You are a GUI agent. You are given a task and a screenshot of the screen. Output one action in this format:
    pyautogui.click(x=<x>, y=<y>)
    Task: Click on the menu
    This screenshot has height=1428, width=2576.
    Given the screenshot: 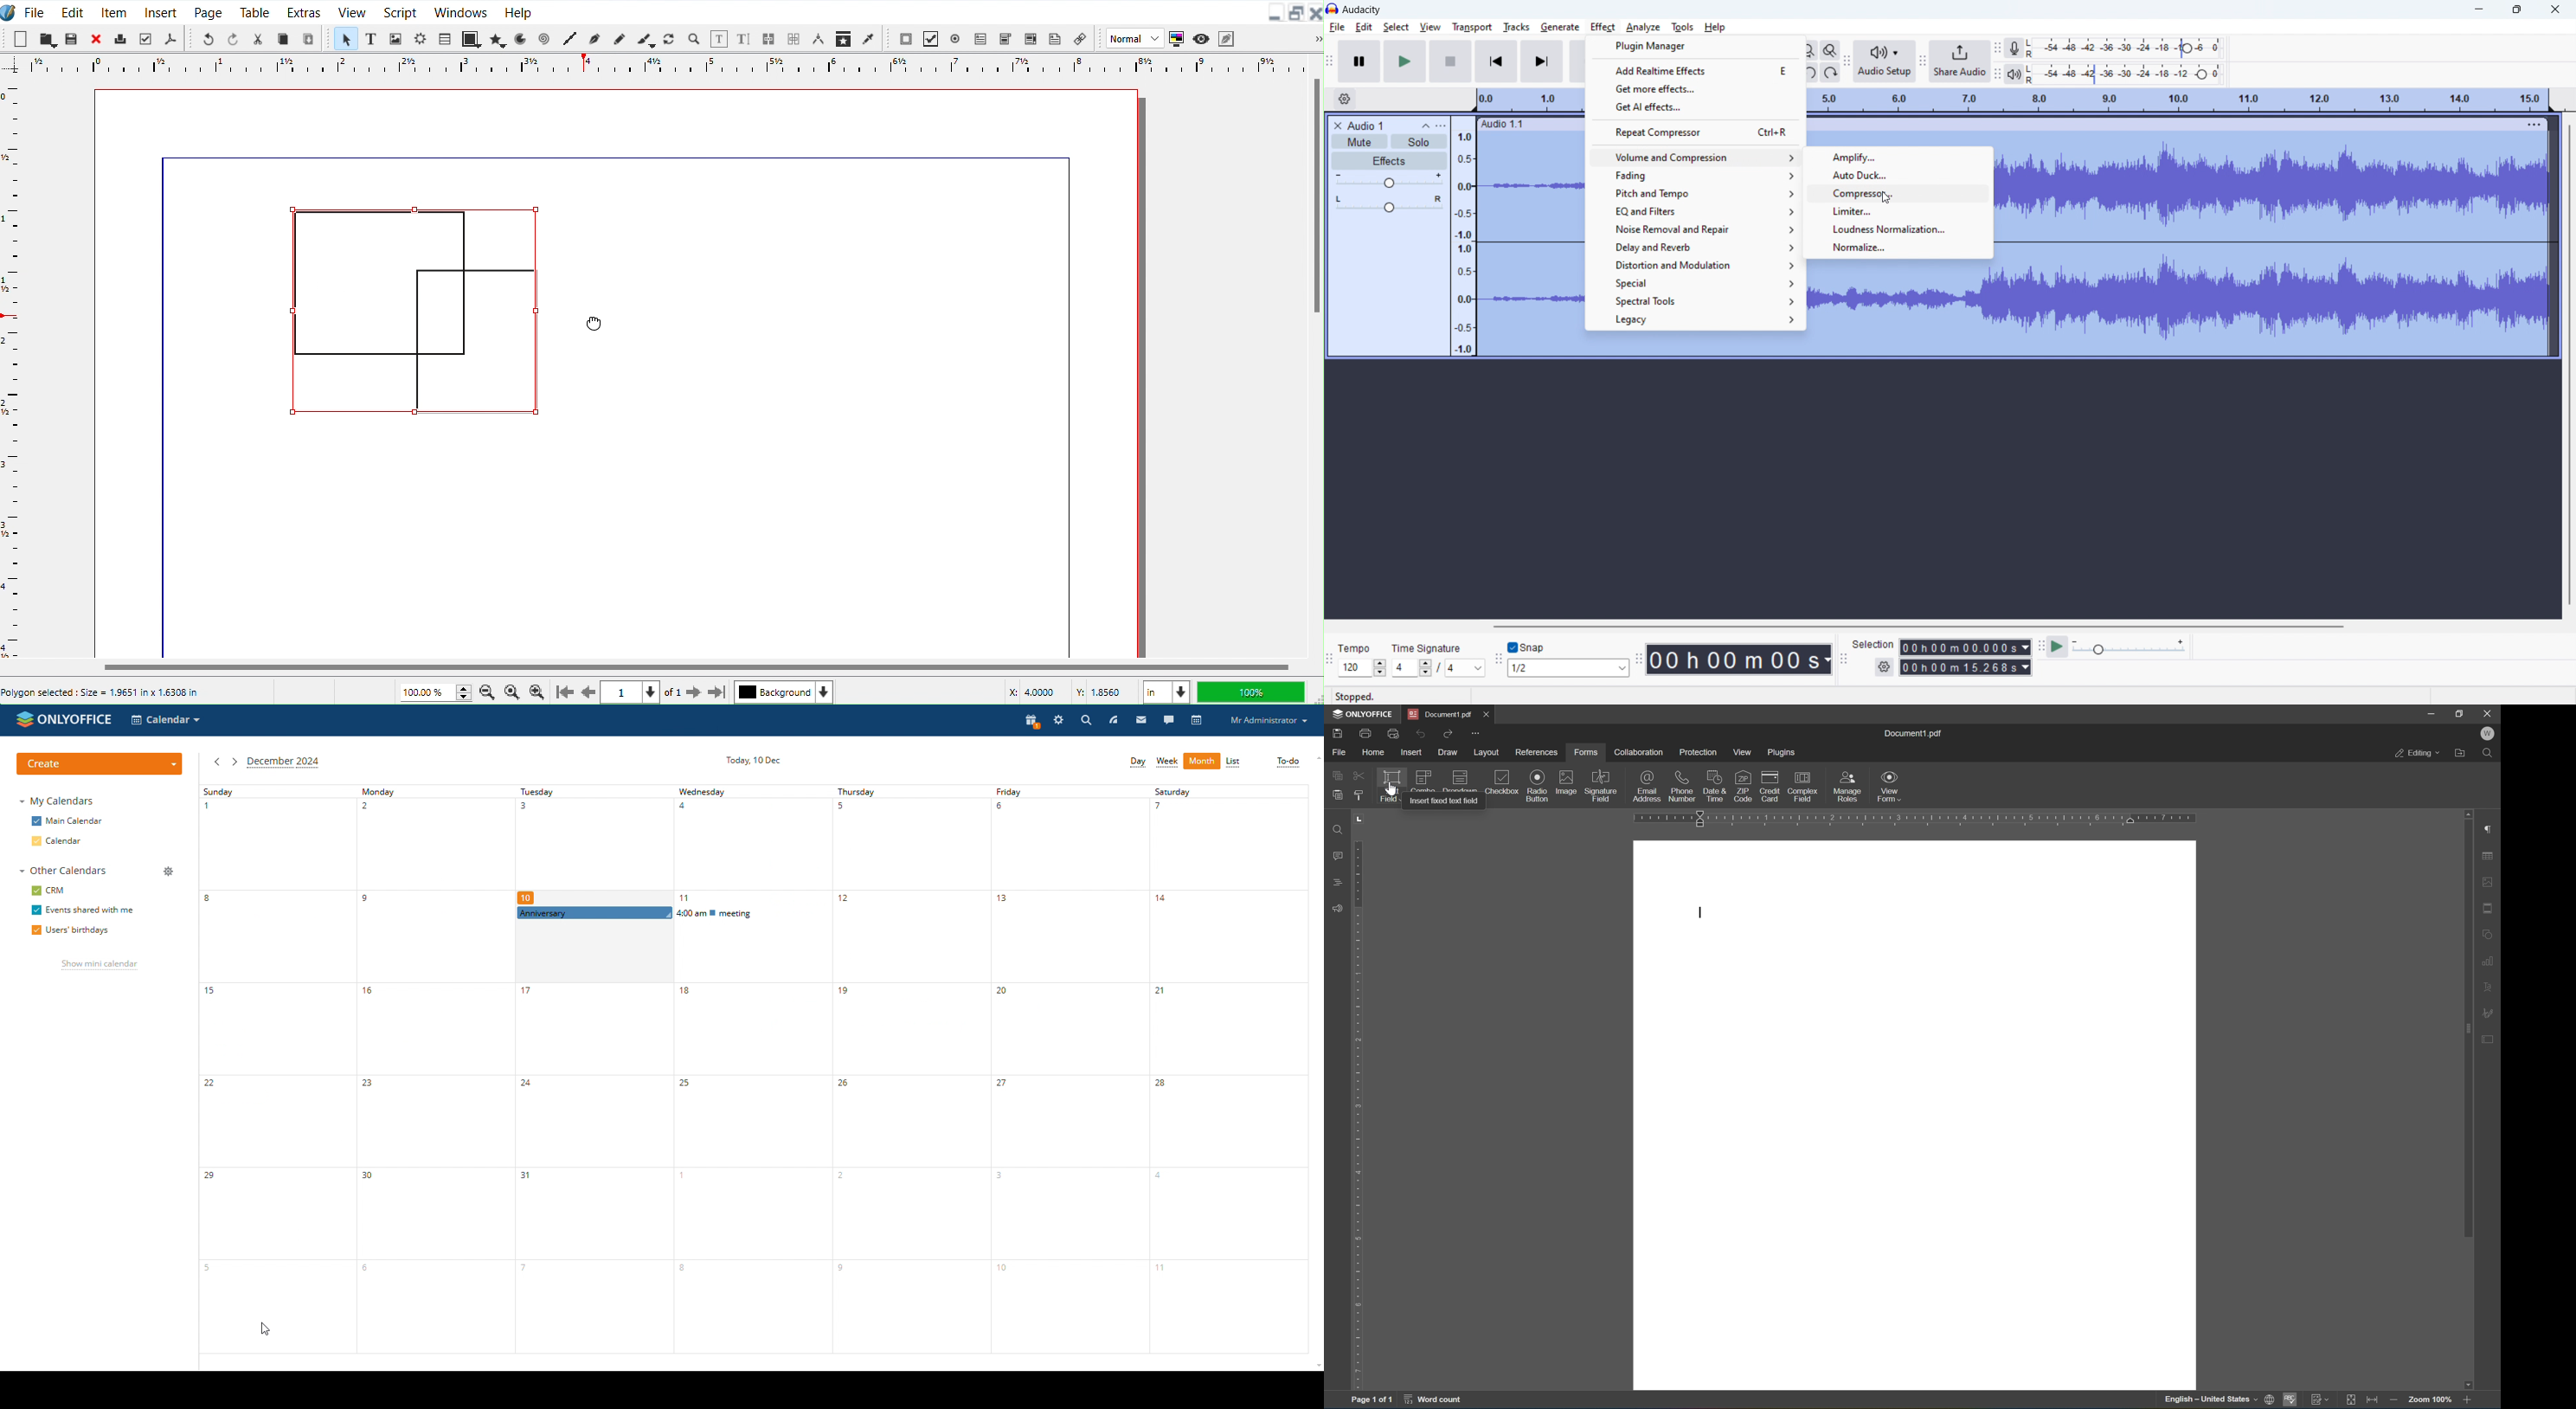 What is the action you would take?
    pyautogui.click(x=2536, y=124)
    